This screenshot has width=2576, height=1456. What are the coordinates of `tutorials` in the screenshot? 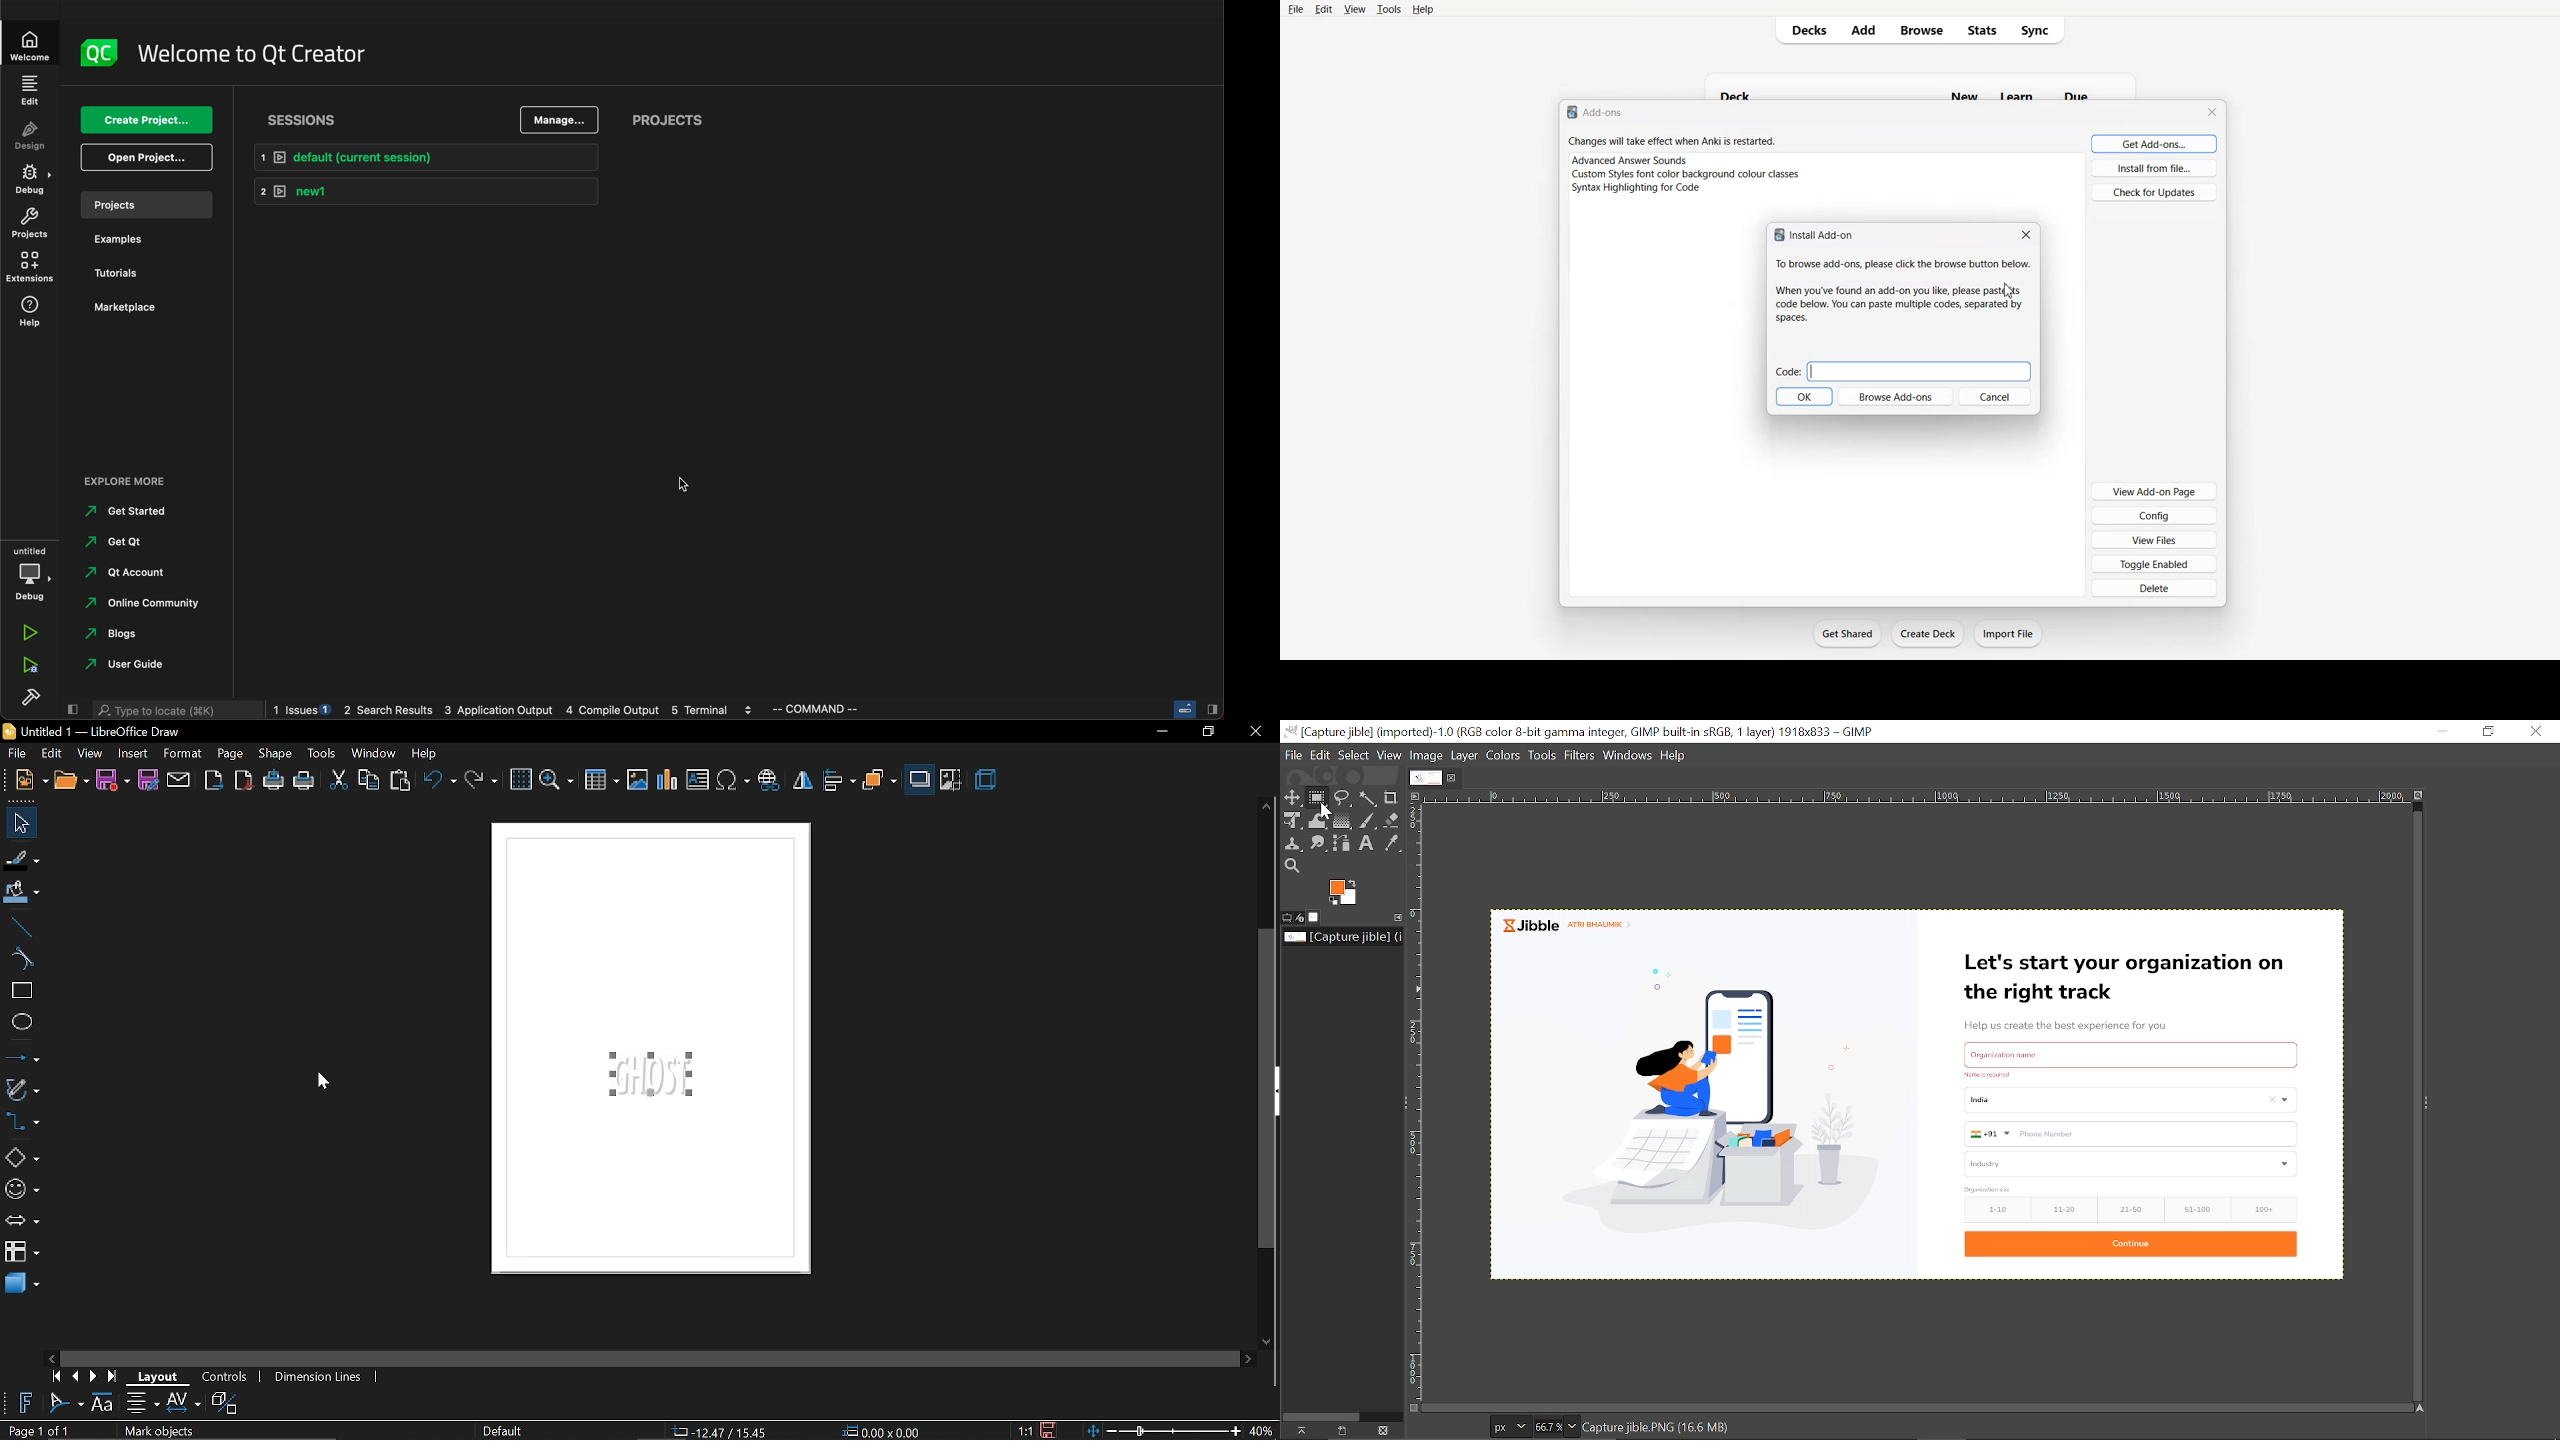 It's located at (120, 271).